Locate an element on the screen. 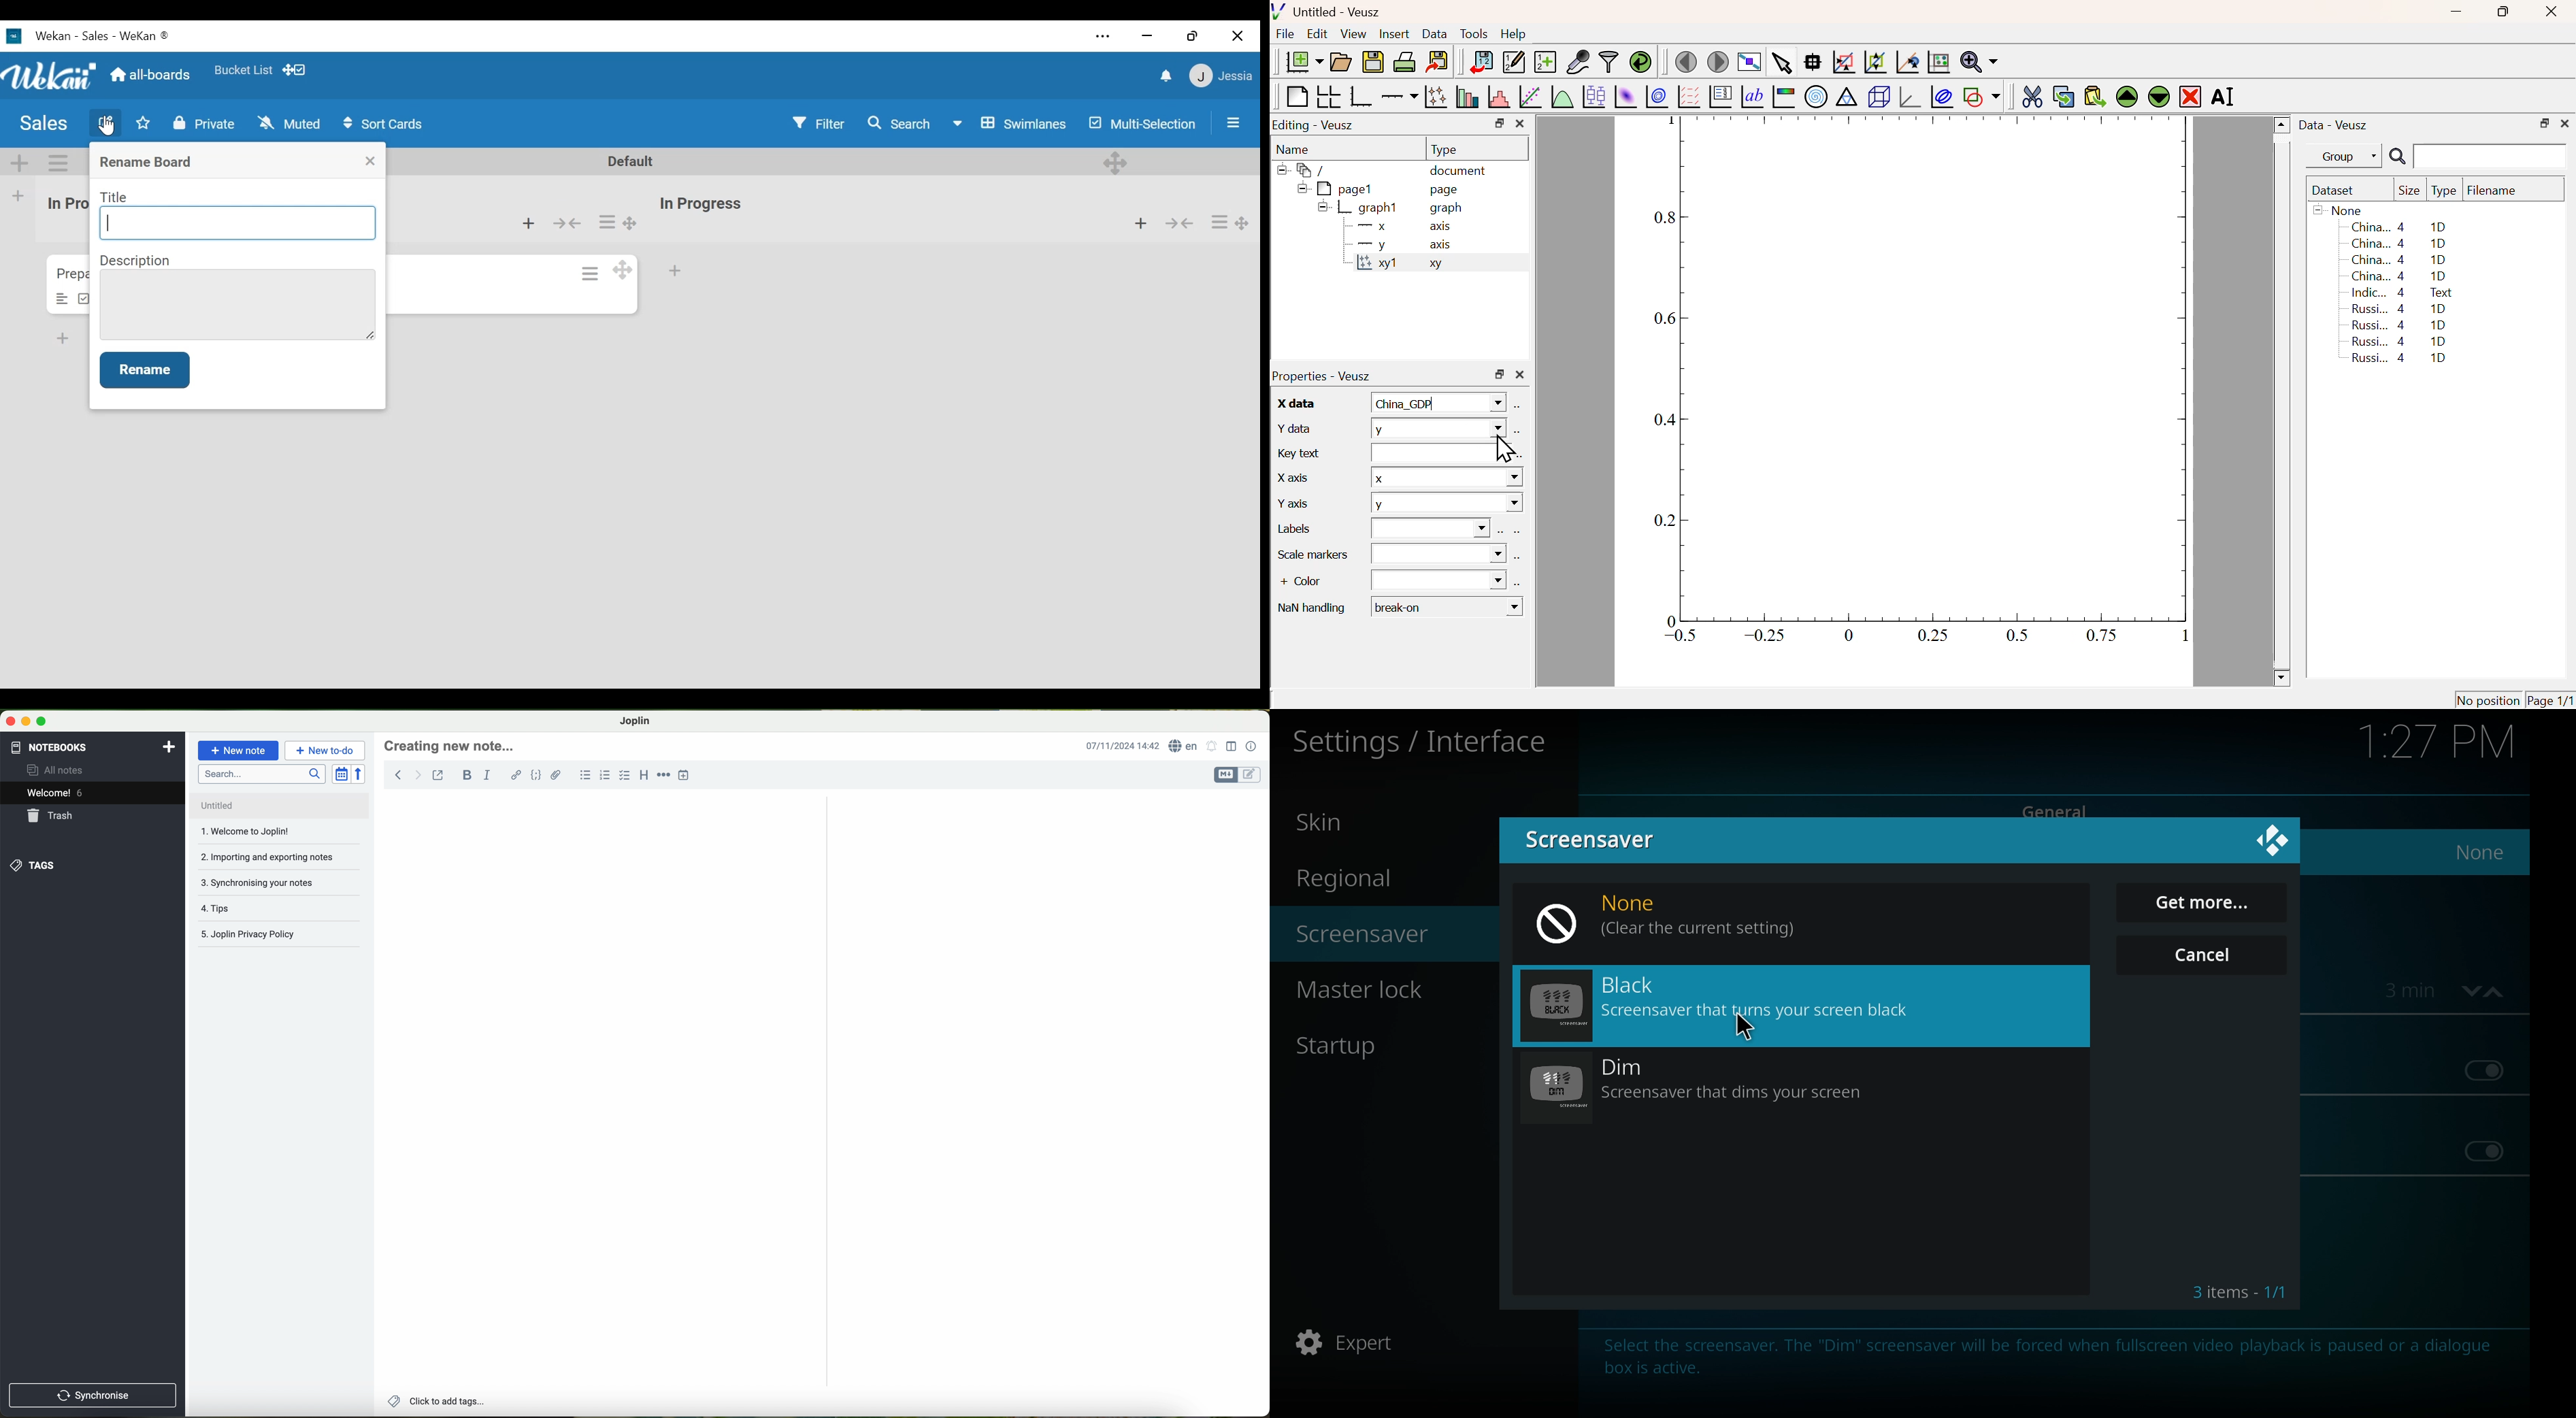 The height and width of the screenshot is (1428, 2576). decrease time is located at coordinates (2469, 994).